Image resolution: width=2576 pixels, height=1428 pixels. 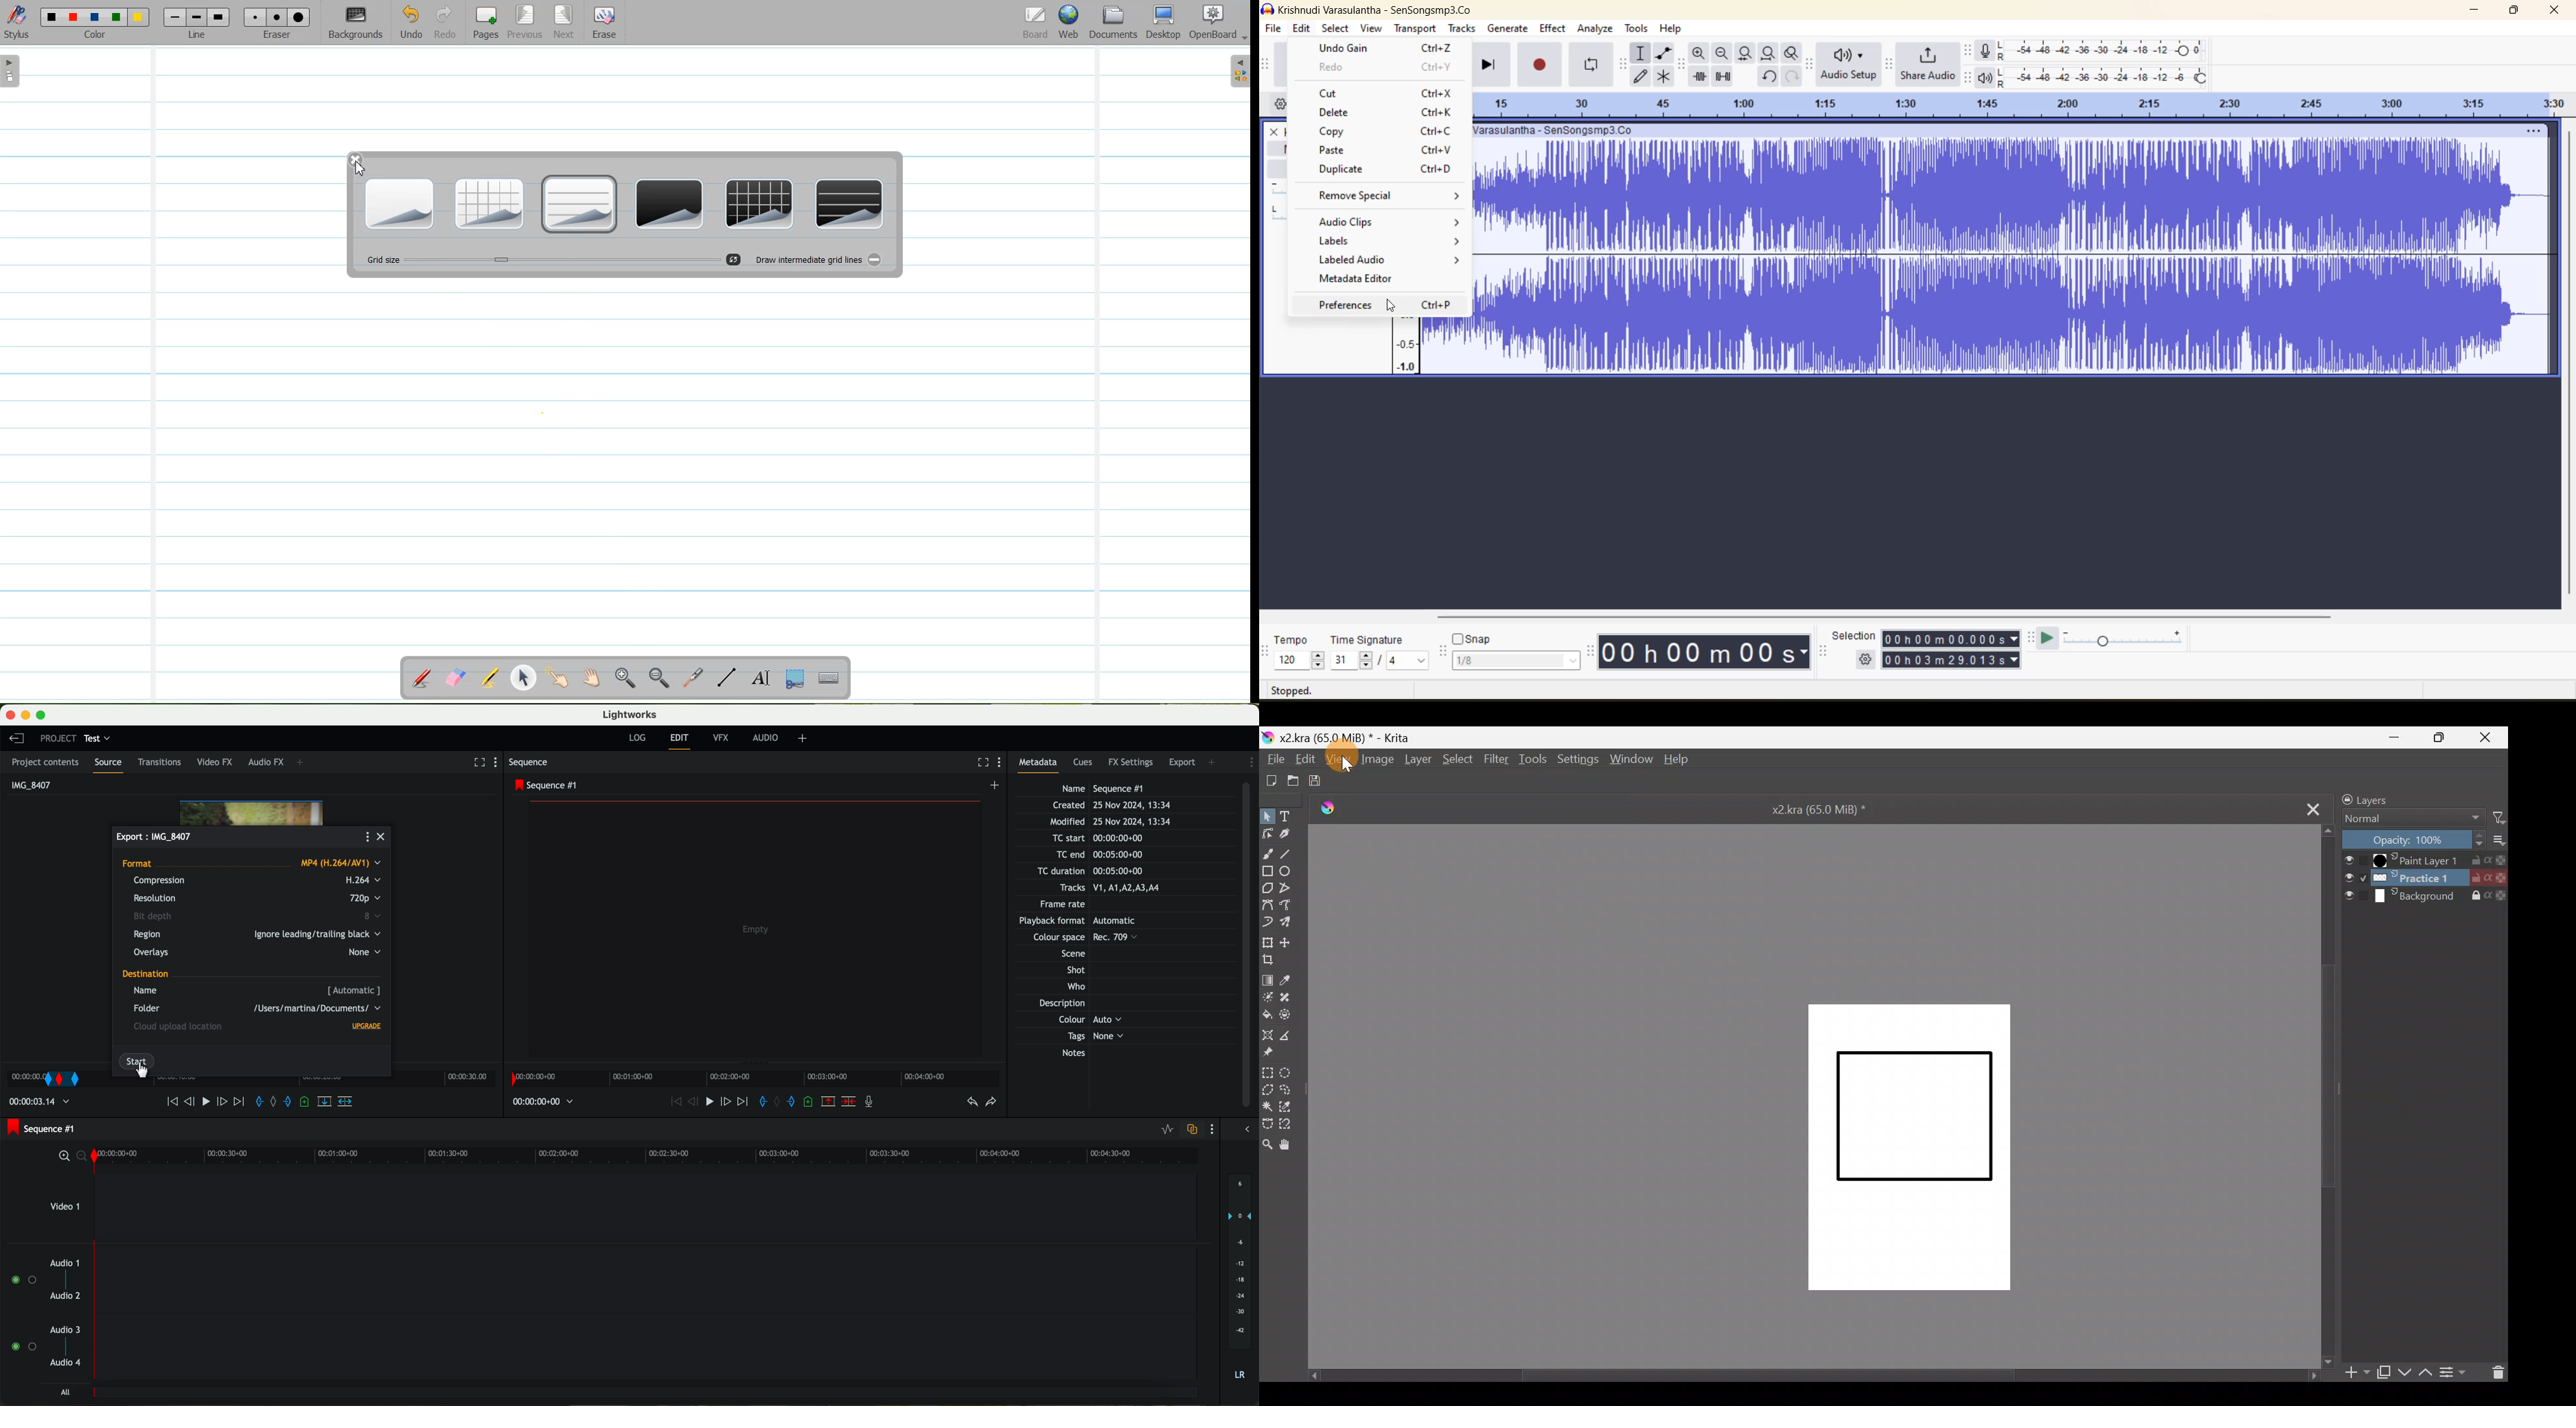 What do you see at coordinates (2454, 1370) in the screenshot?
I see `View/change layer properties` at bounding box center [2454, 1370].